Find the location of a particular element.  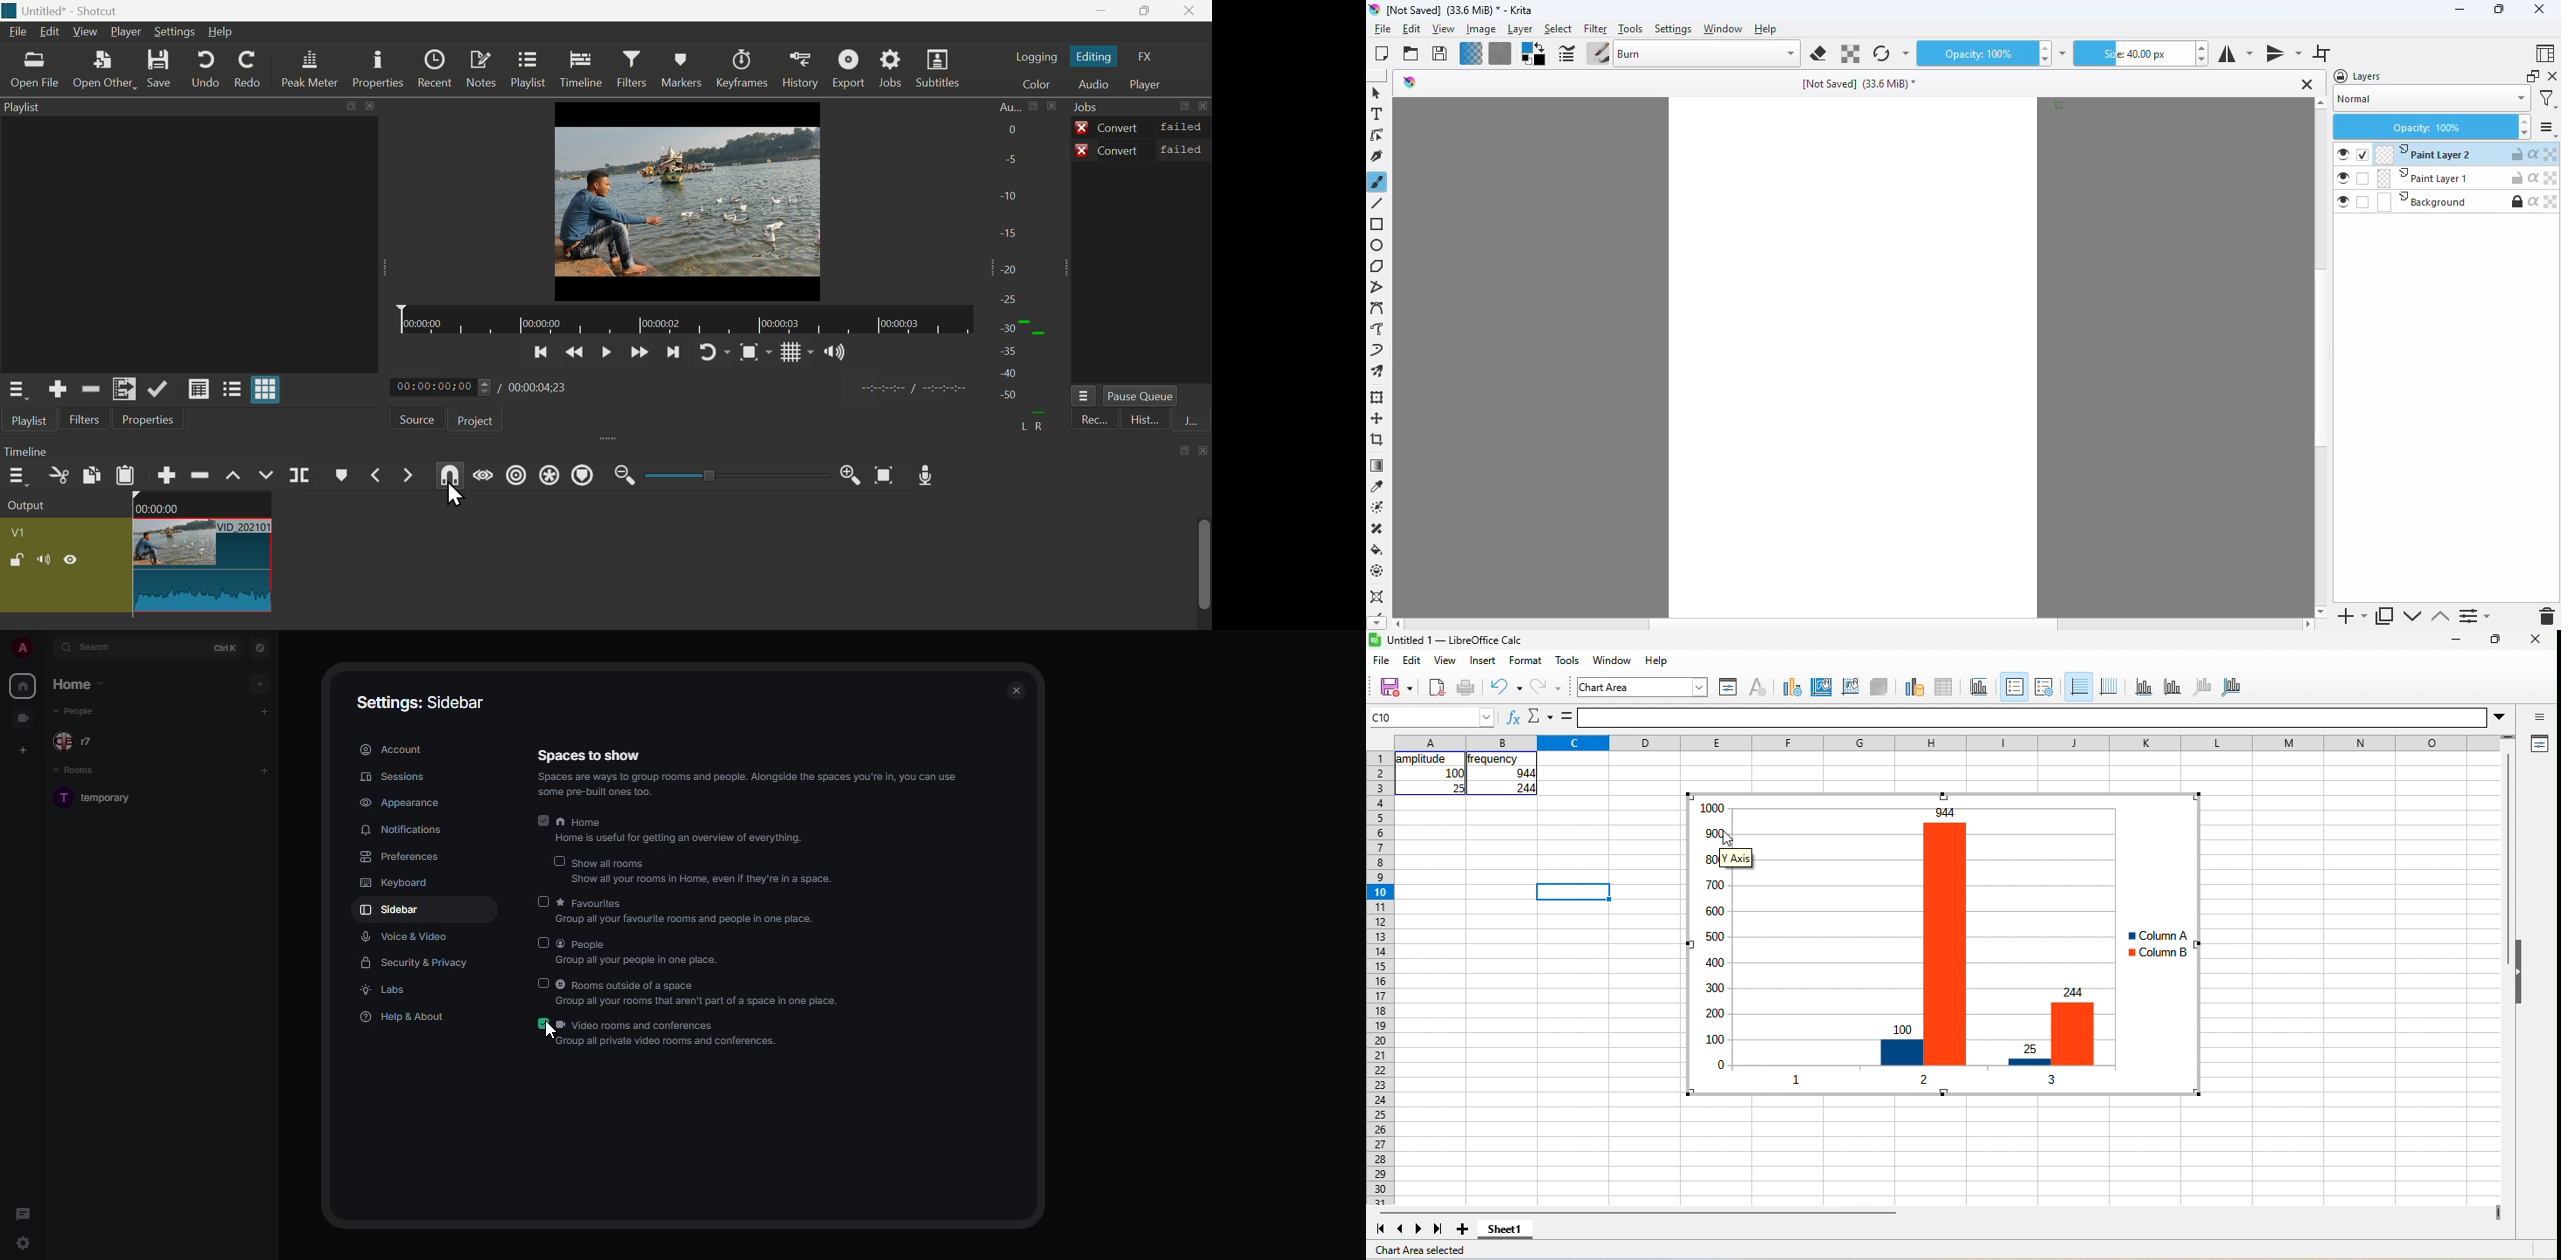

open an existing document is located at coordinates (1411, 53).